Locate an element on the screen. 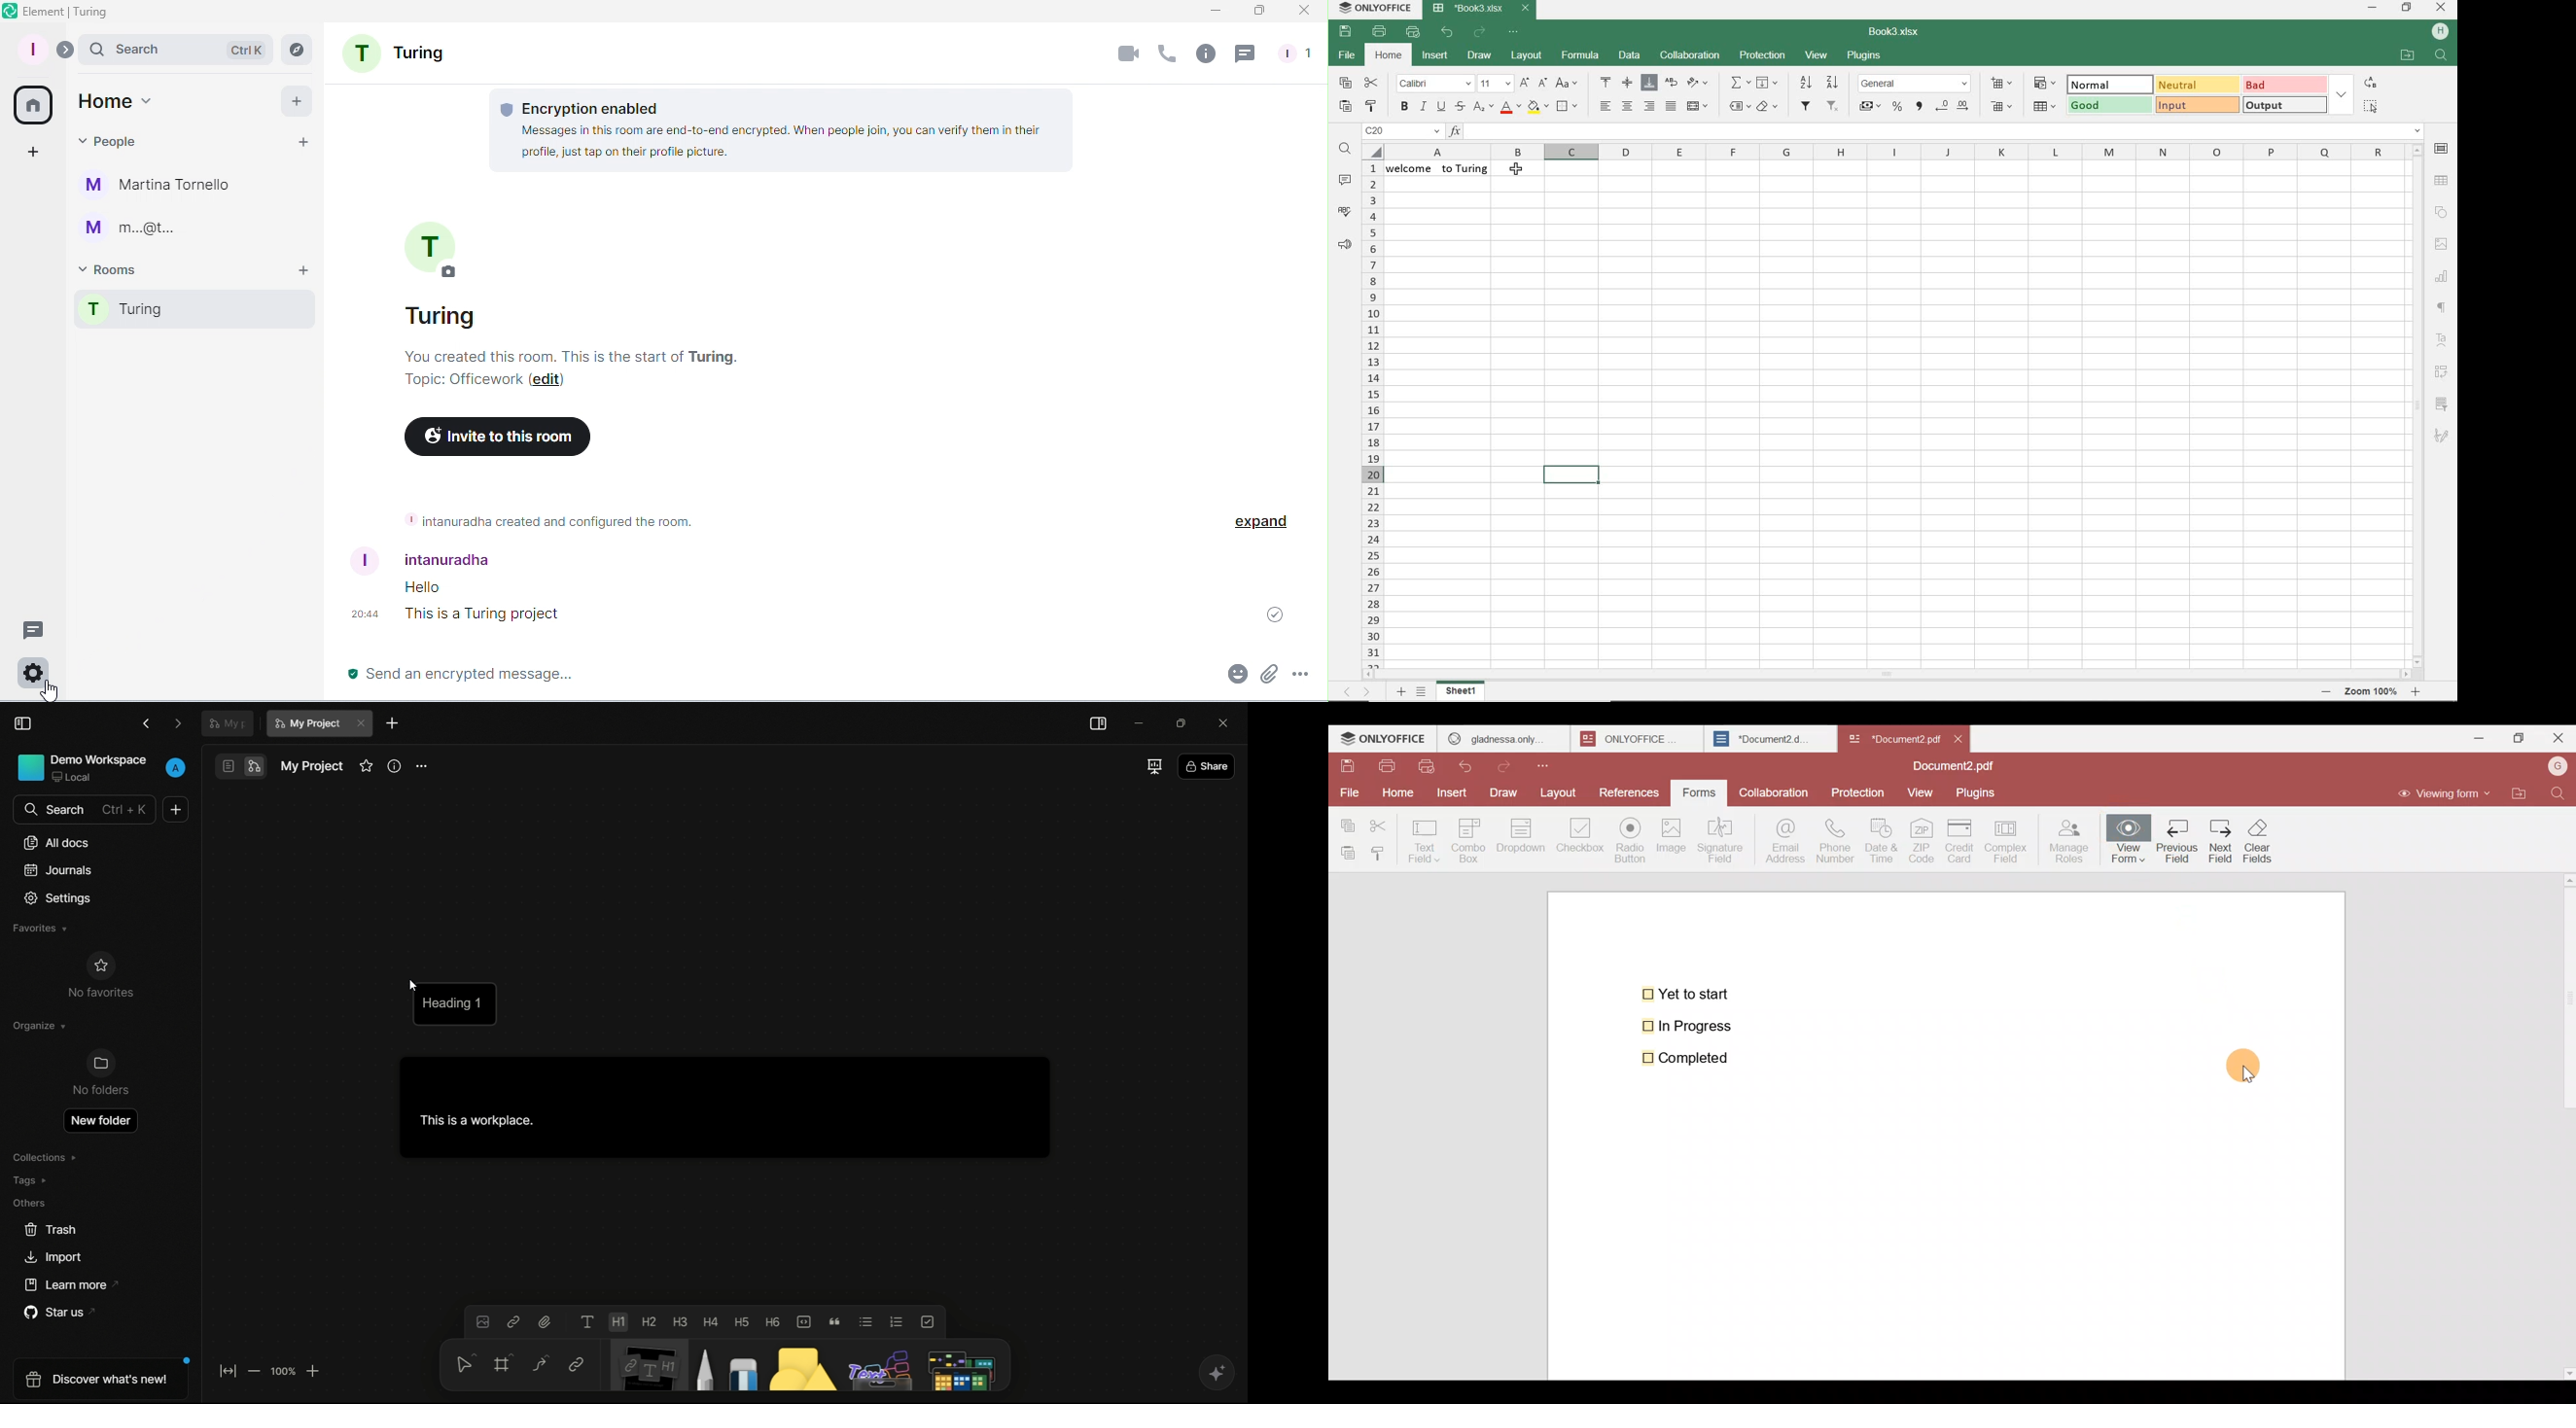  Document name is located at coordinates (1893, 736).